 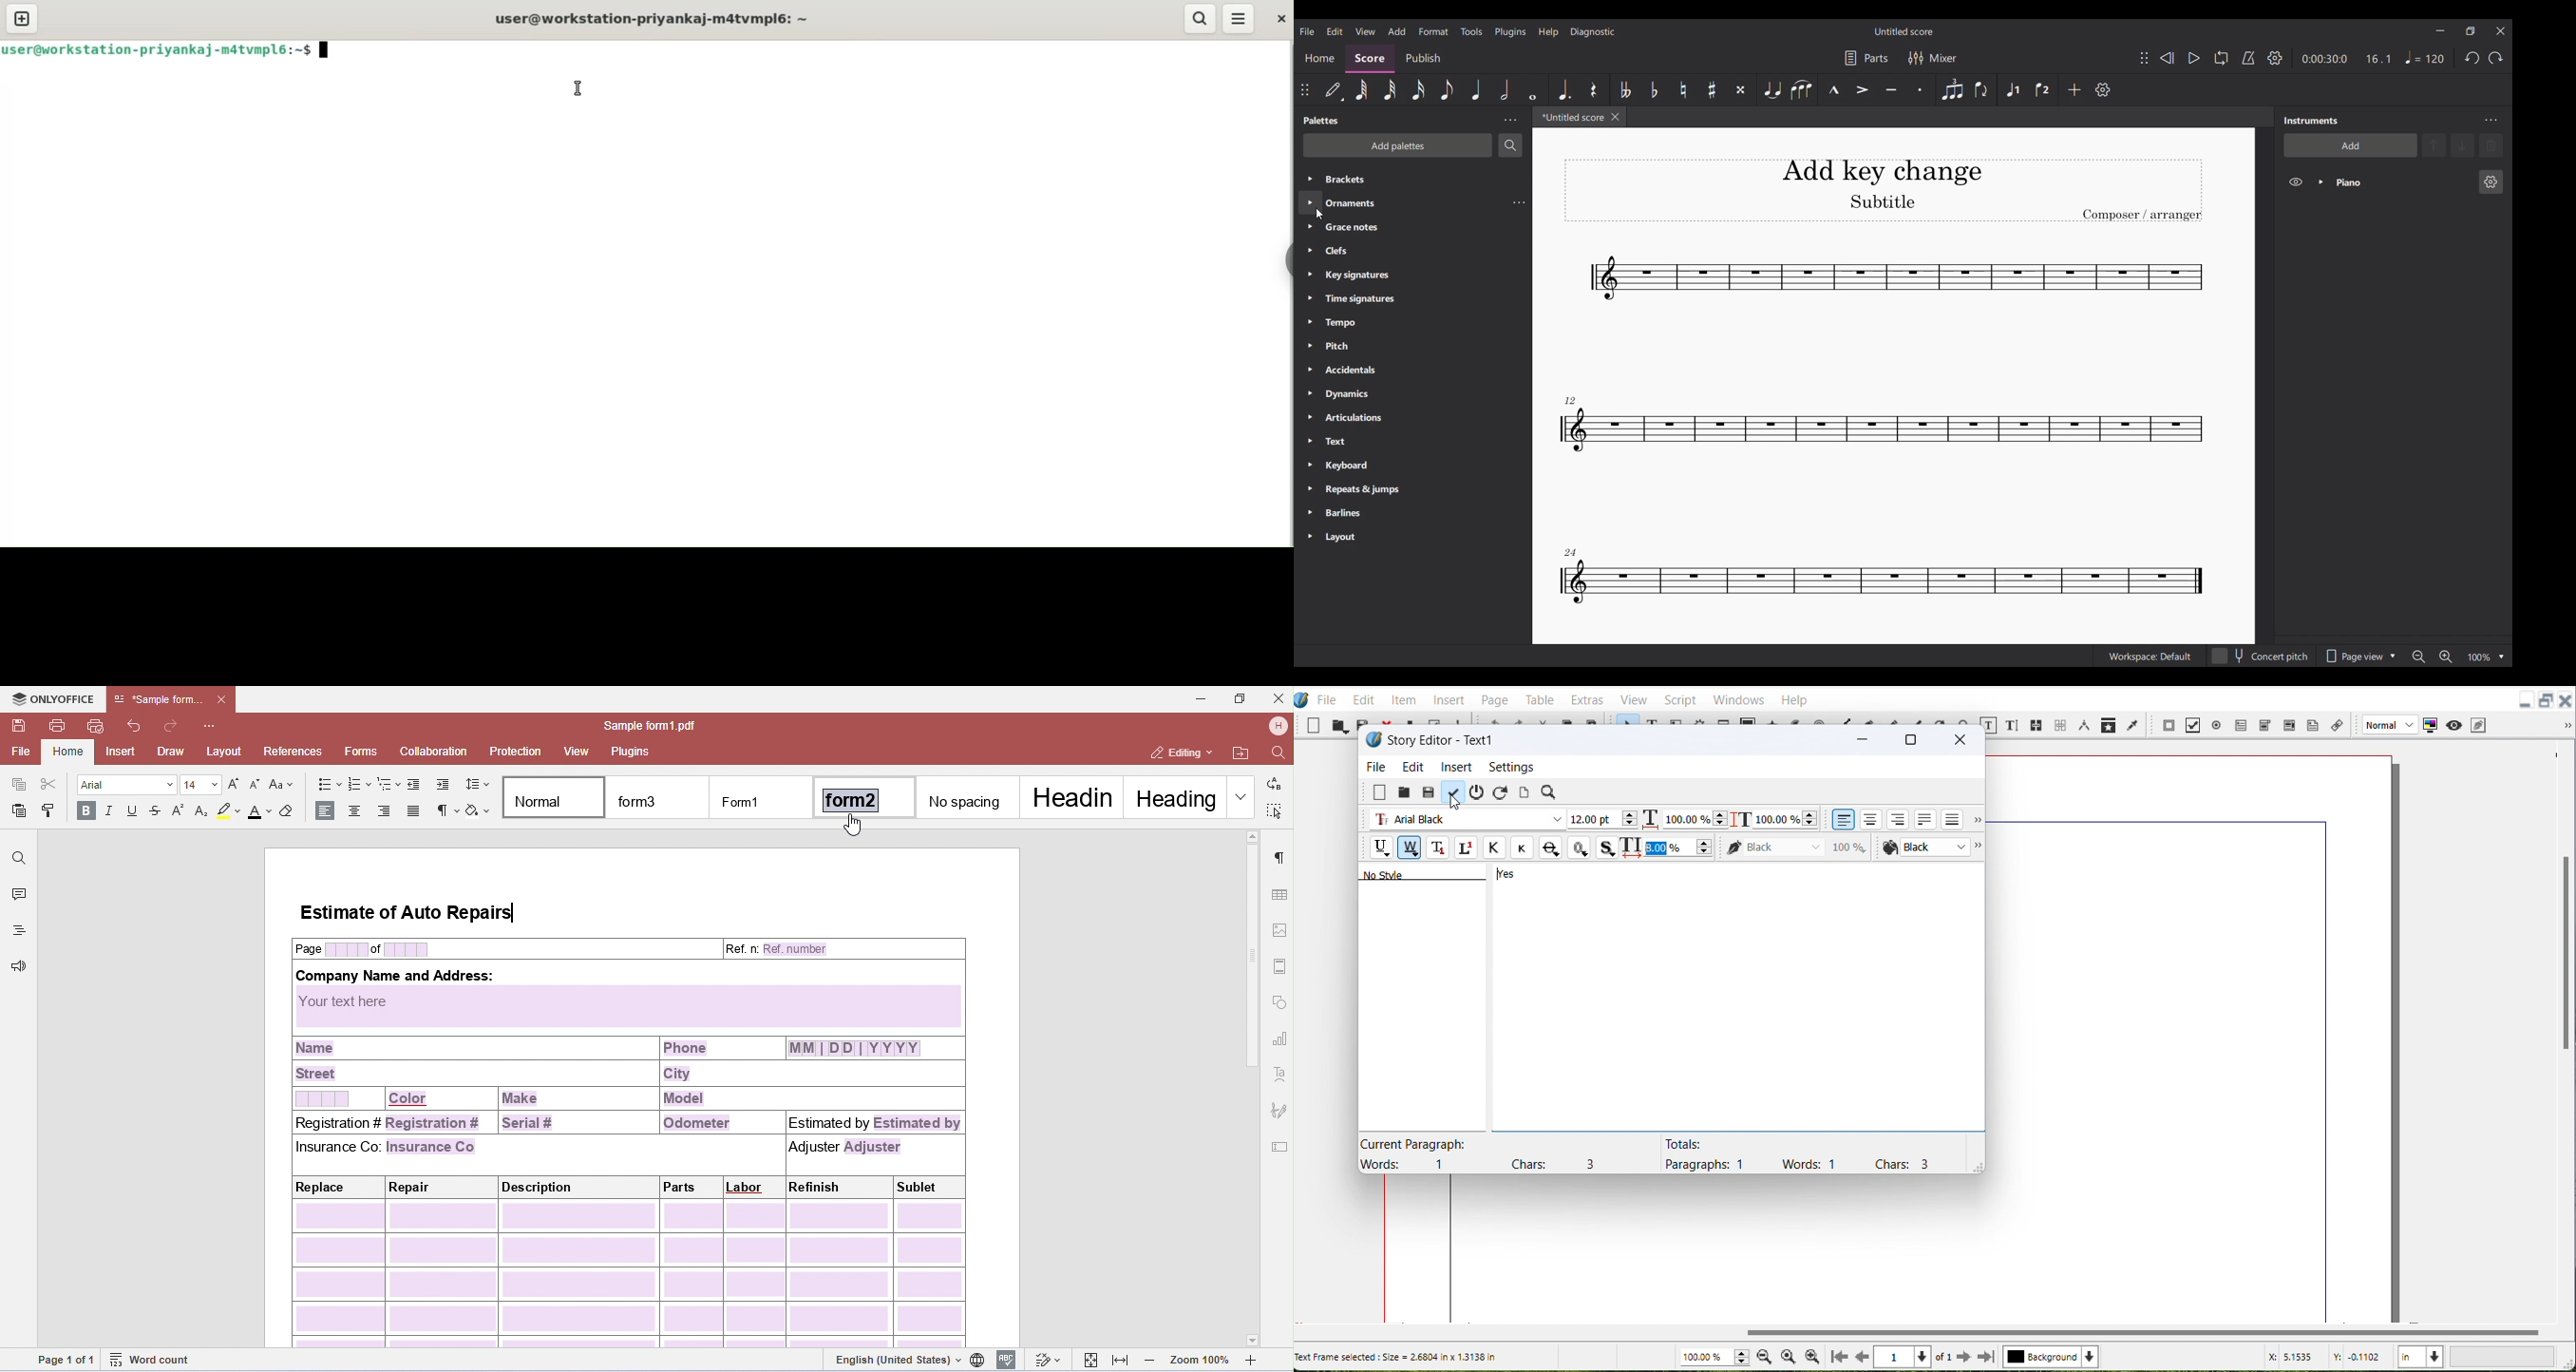 What do you see at coordinates (2337, 723) in the screenshot?
I see `Link Annotation` at bounding box center [2337, 723].